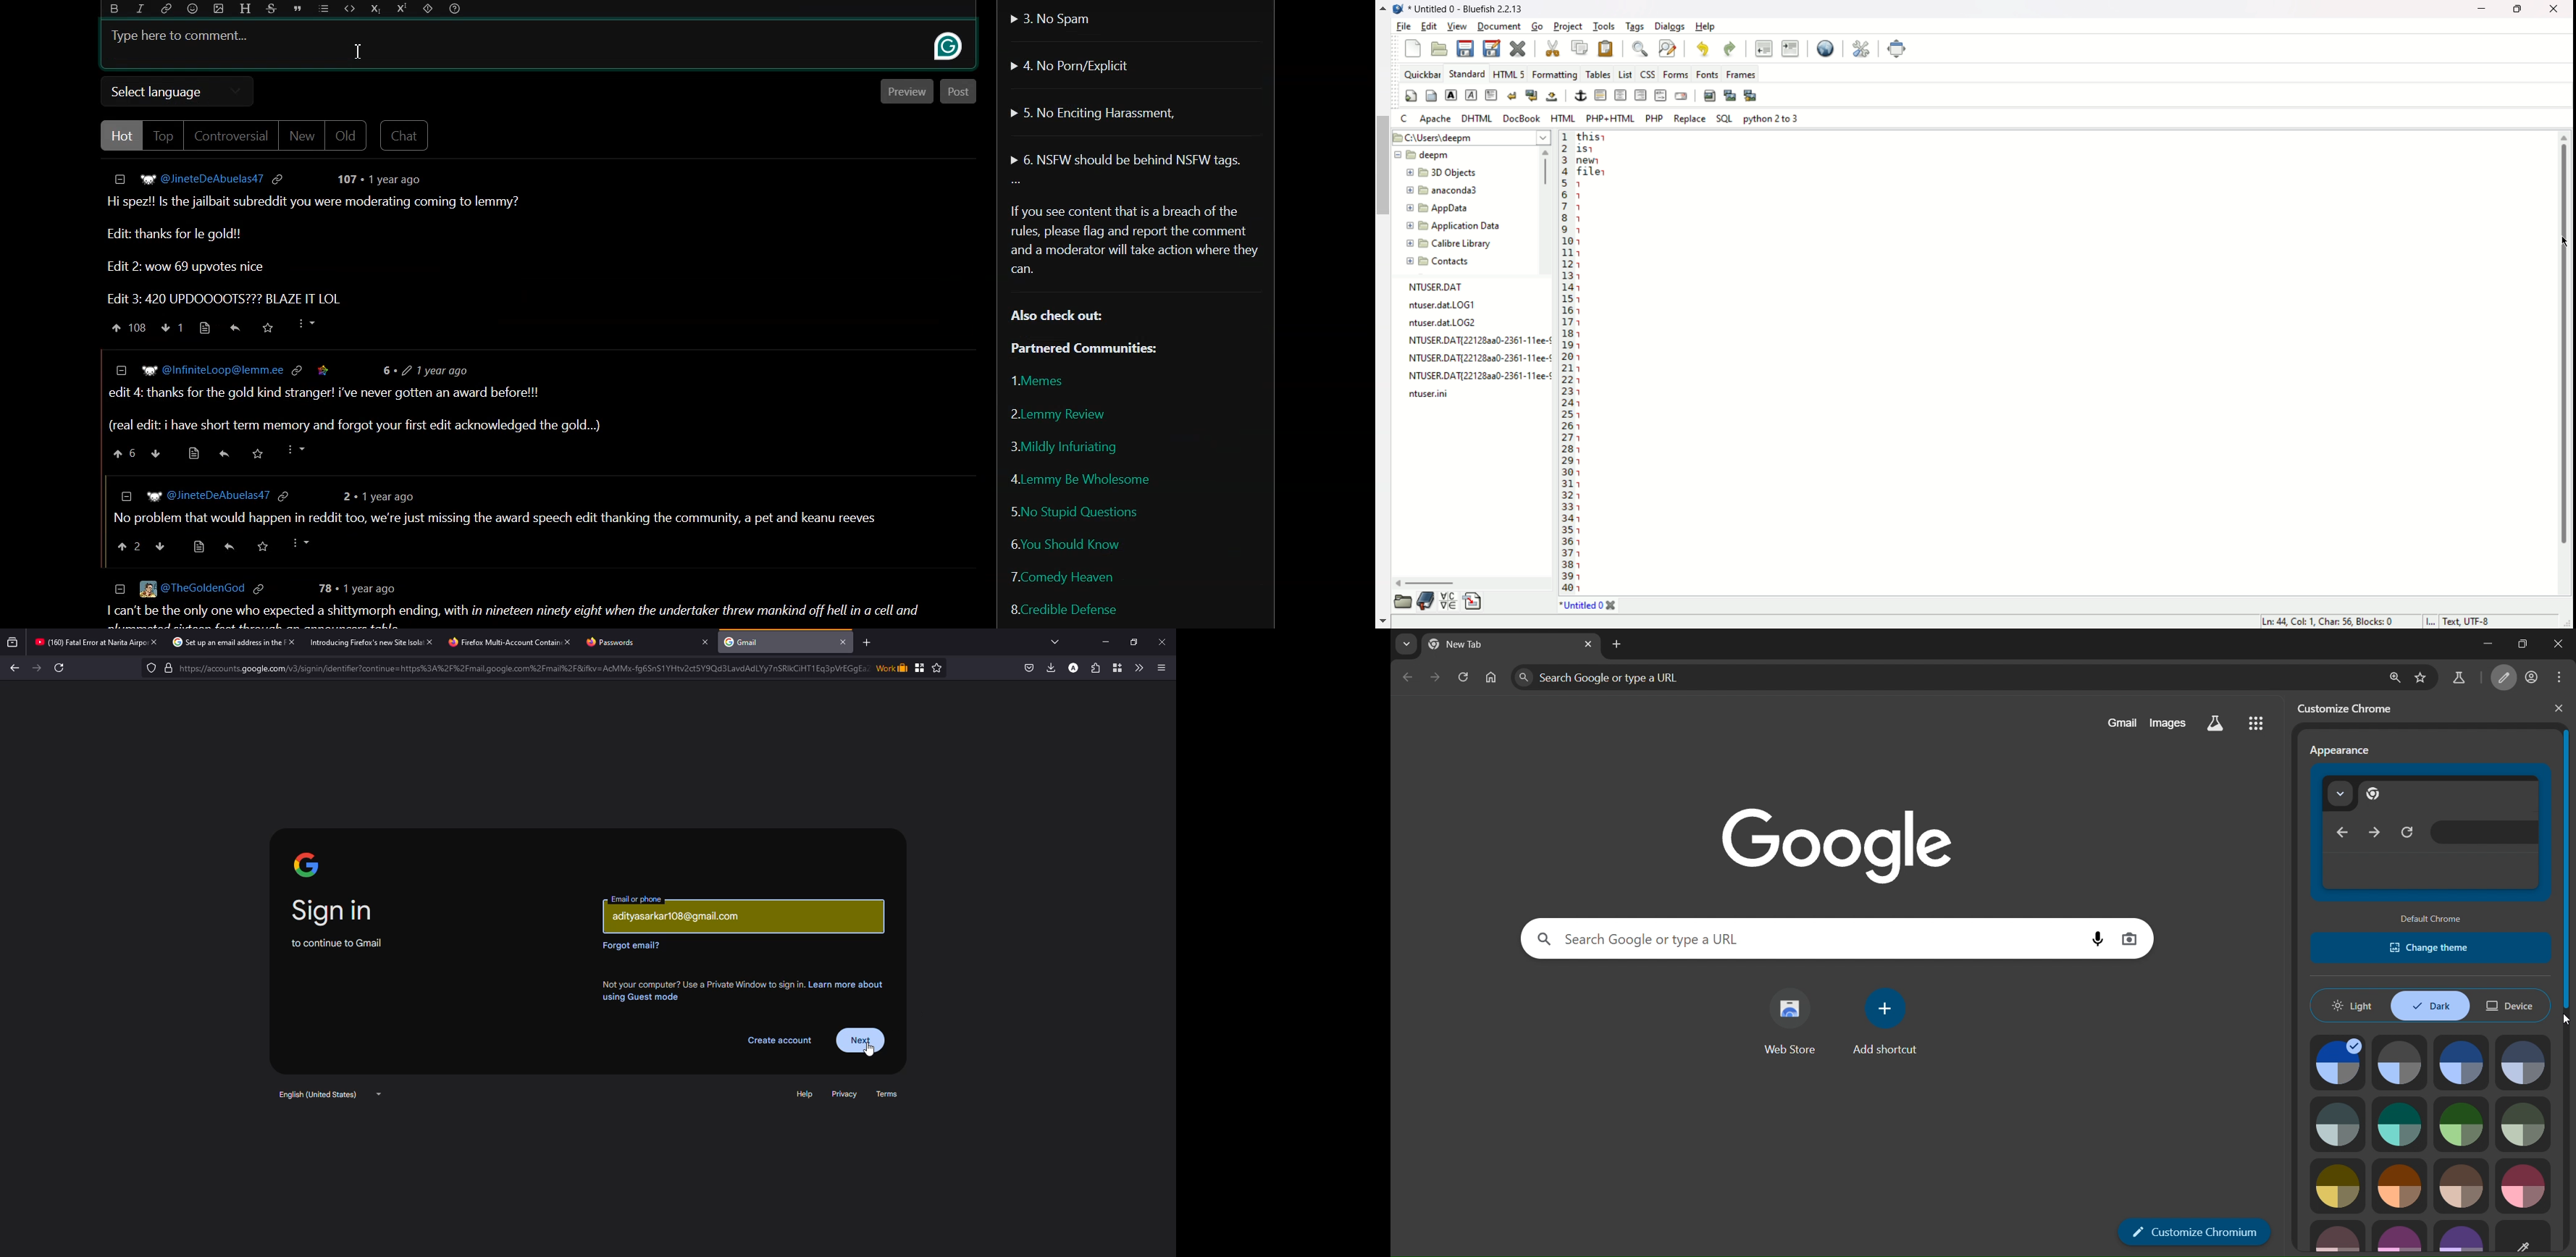  Describe the element at coordinates (703, 641) in the screenshot. I see `close` at that location.